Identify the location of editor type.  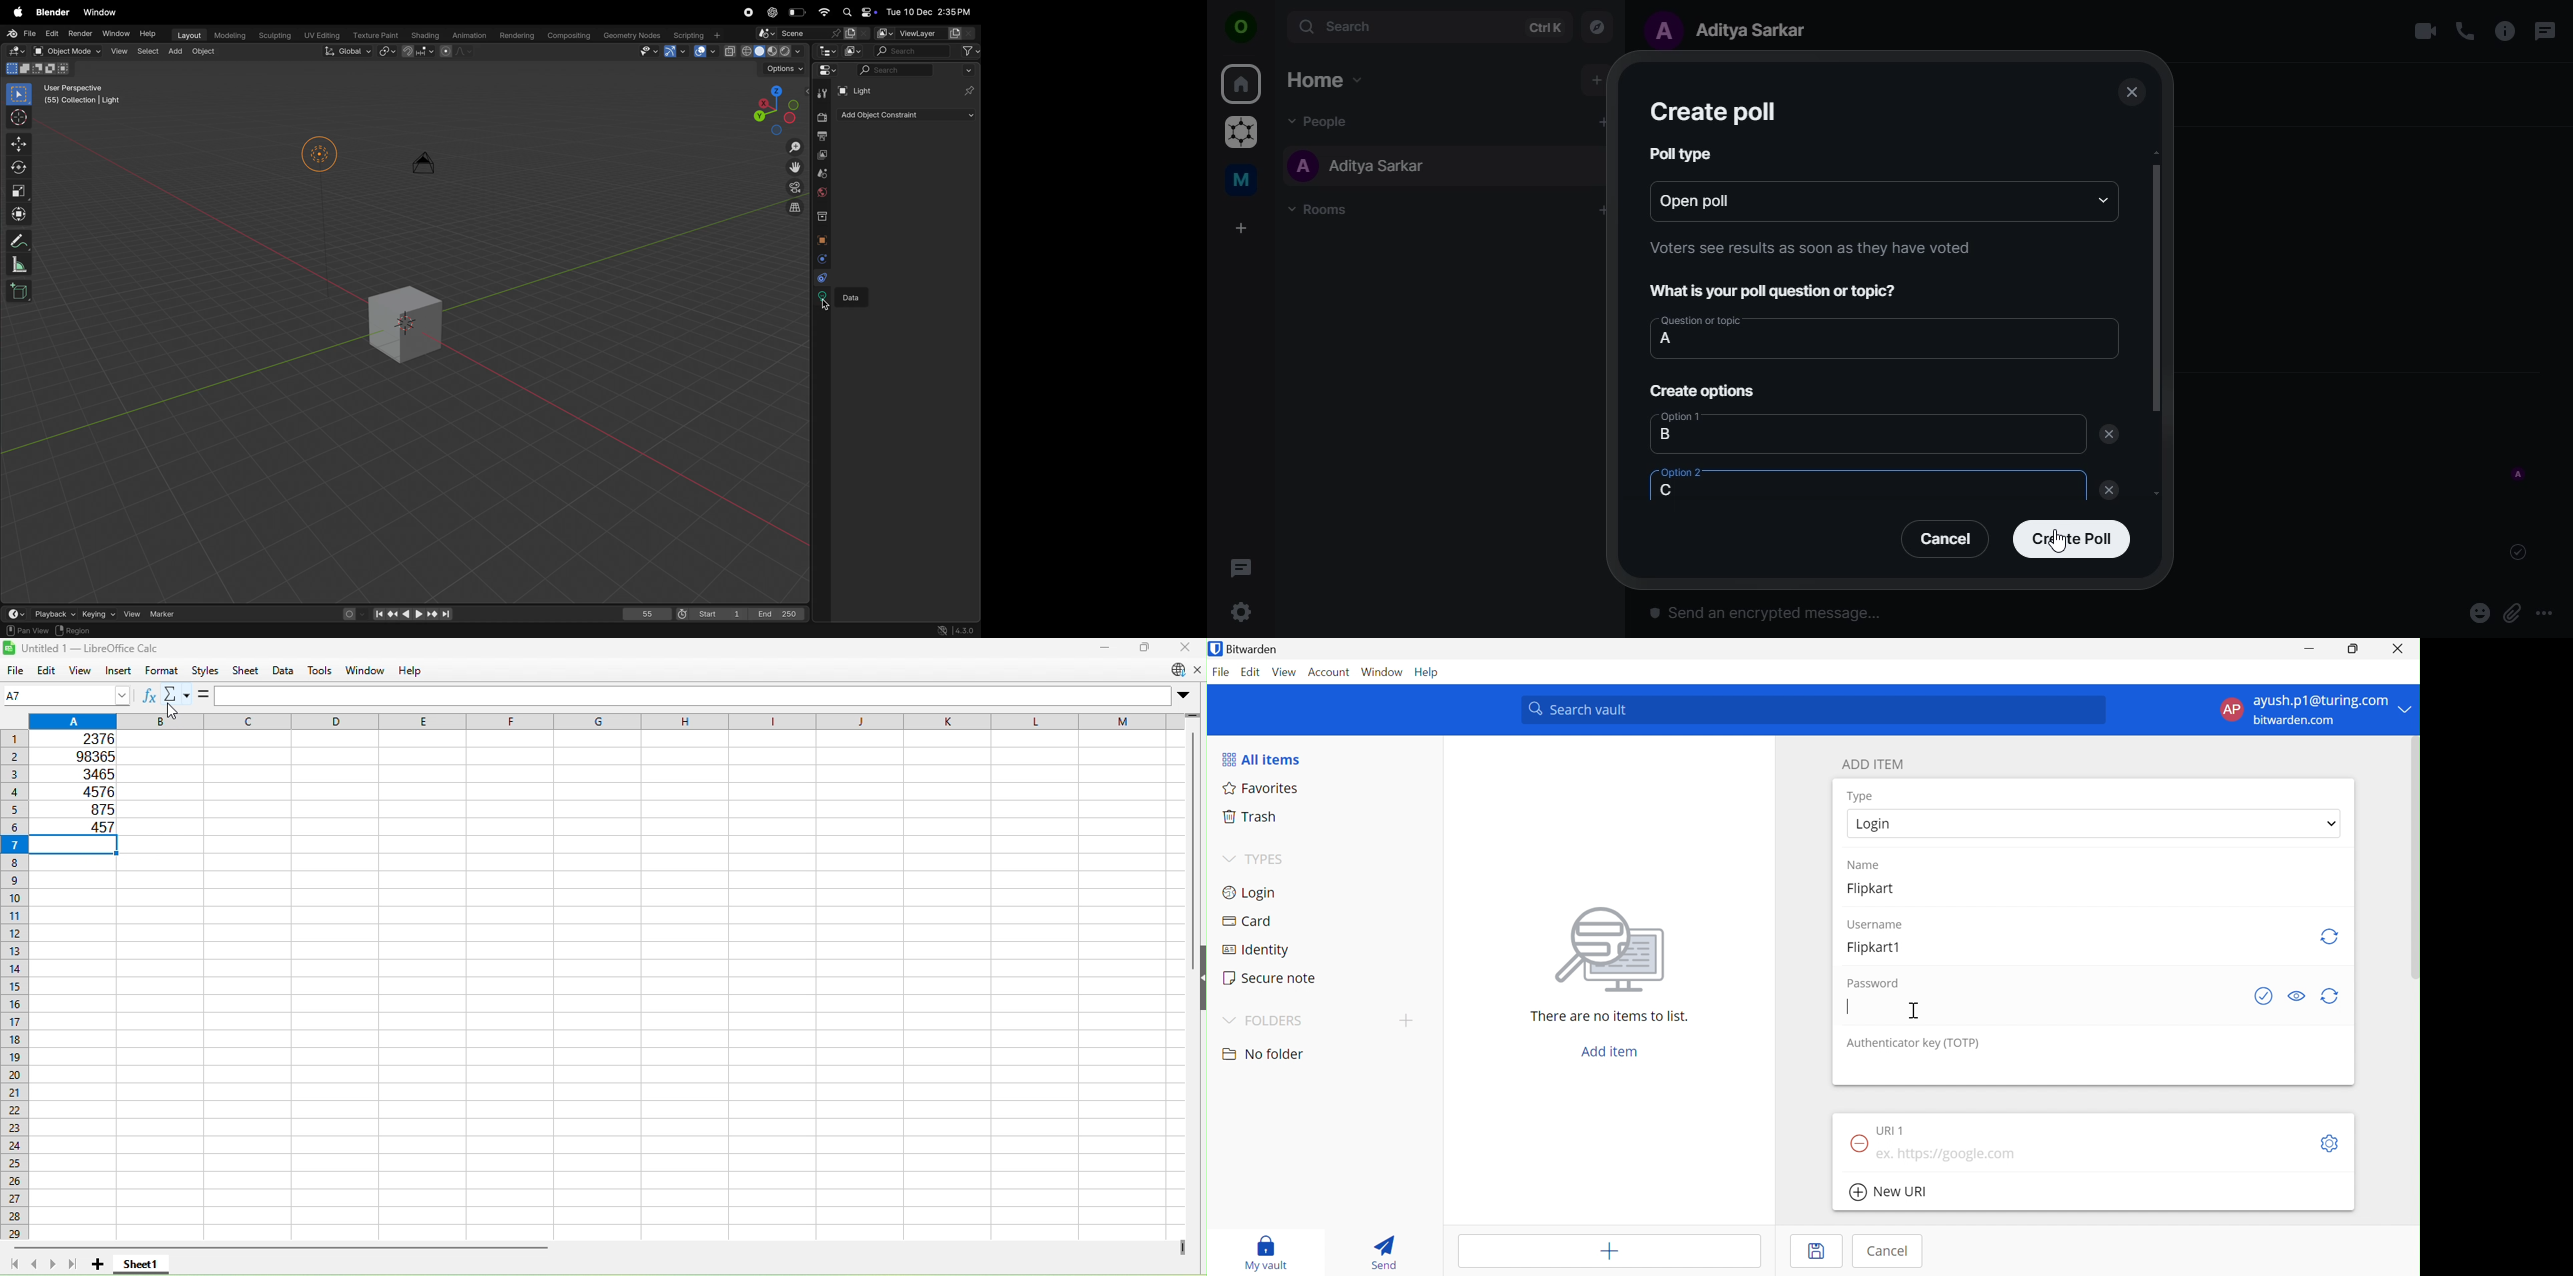
(826, 51).